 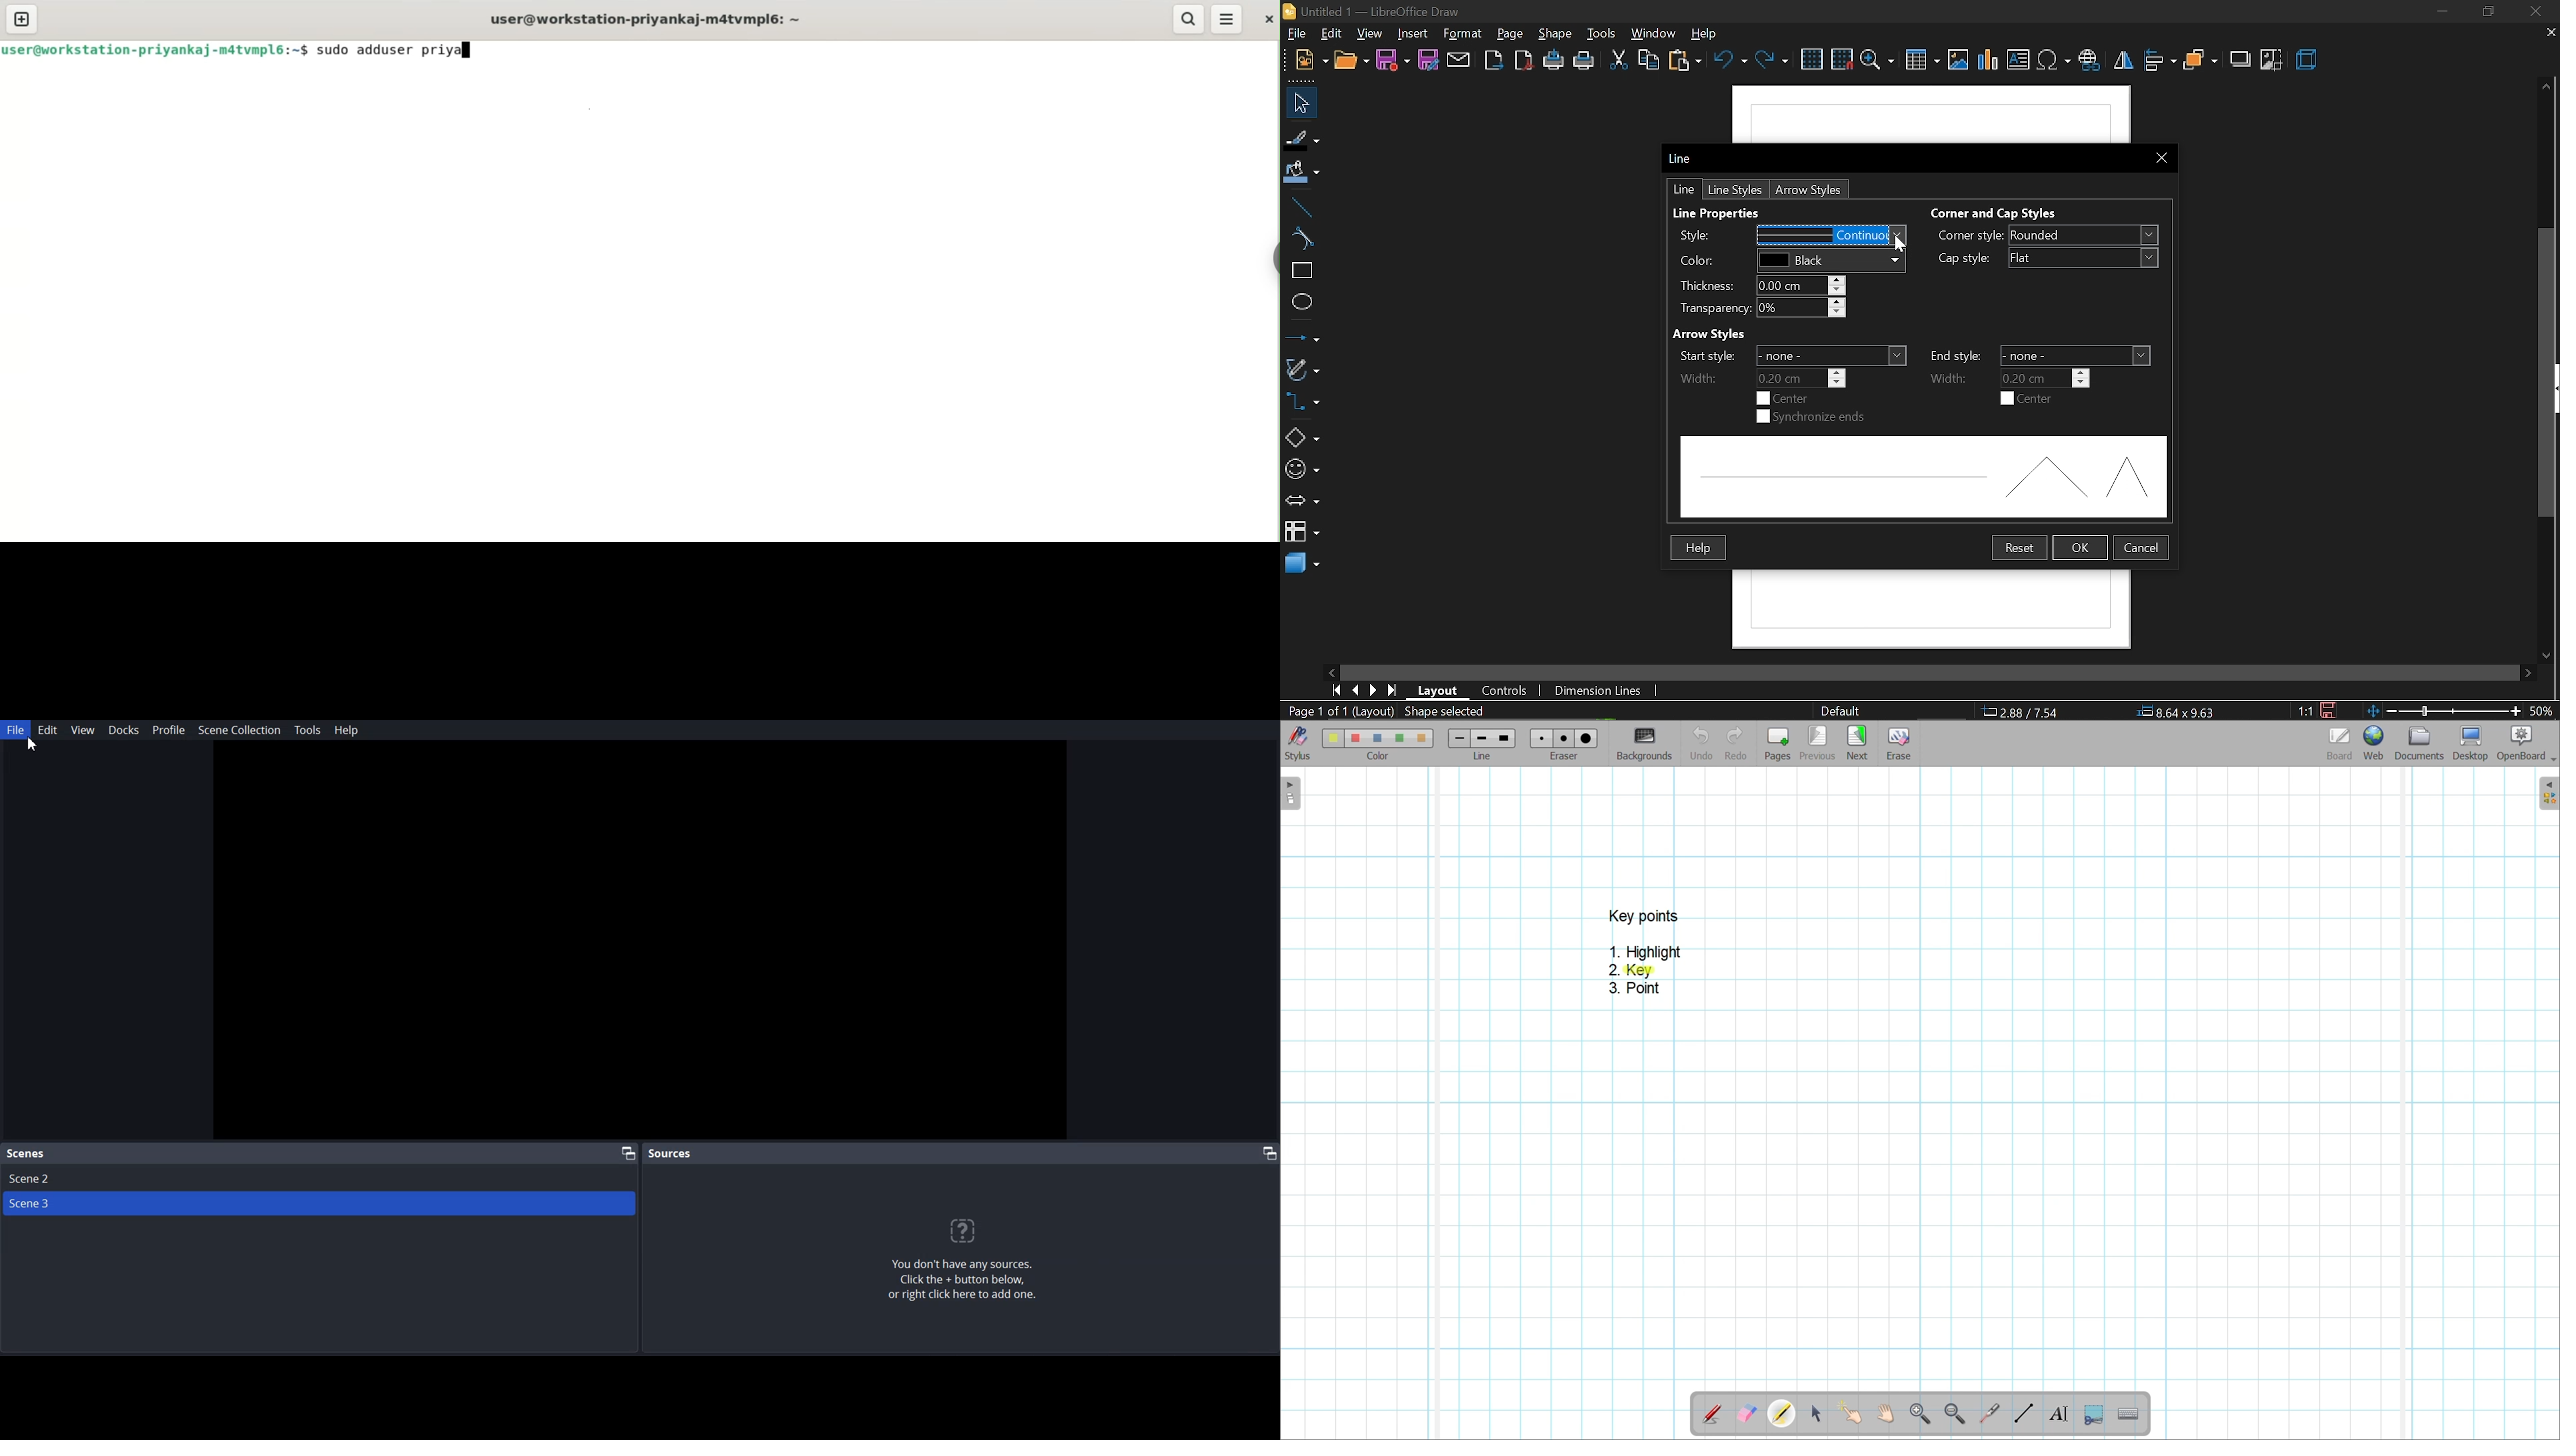 What do you see at coordinates (1807, 190) in the screenshot?
I see `arrow styles` at bounding box center [1807, 190].